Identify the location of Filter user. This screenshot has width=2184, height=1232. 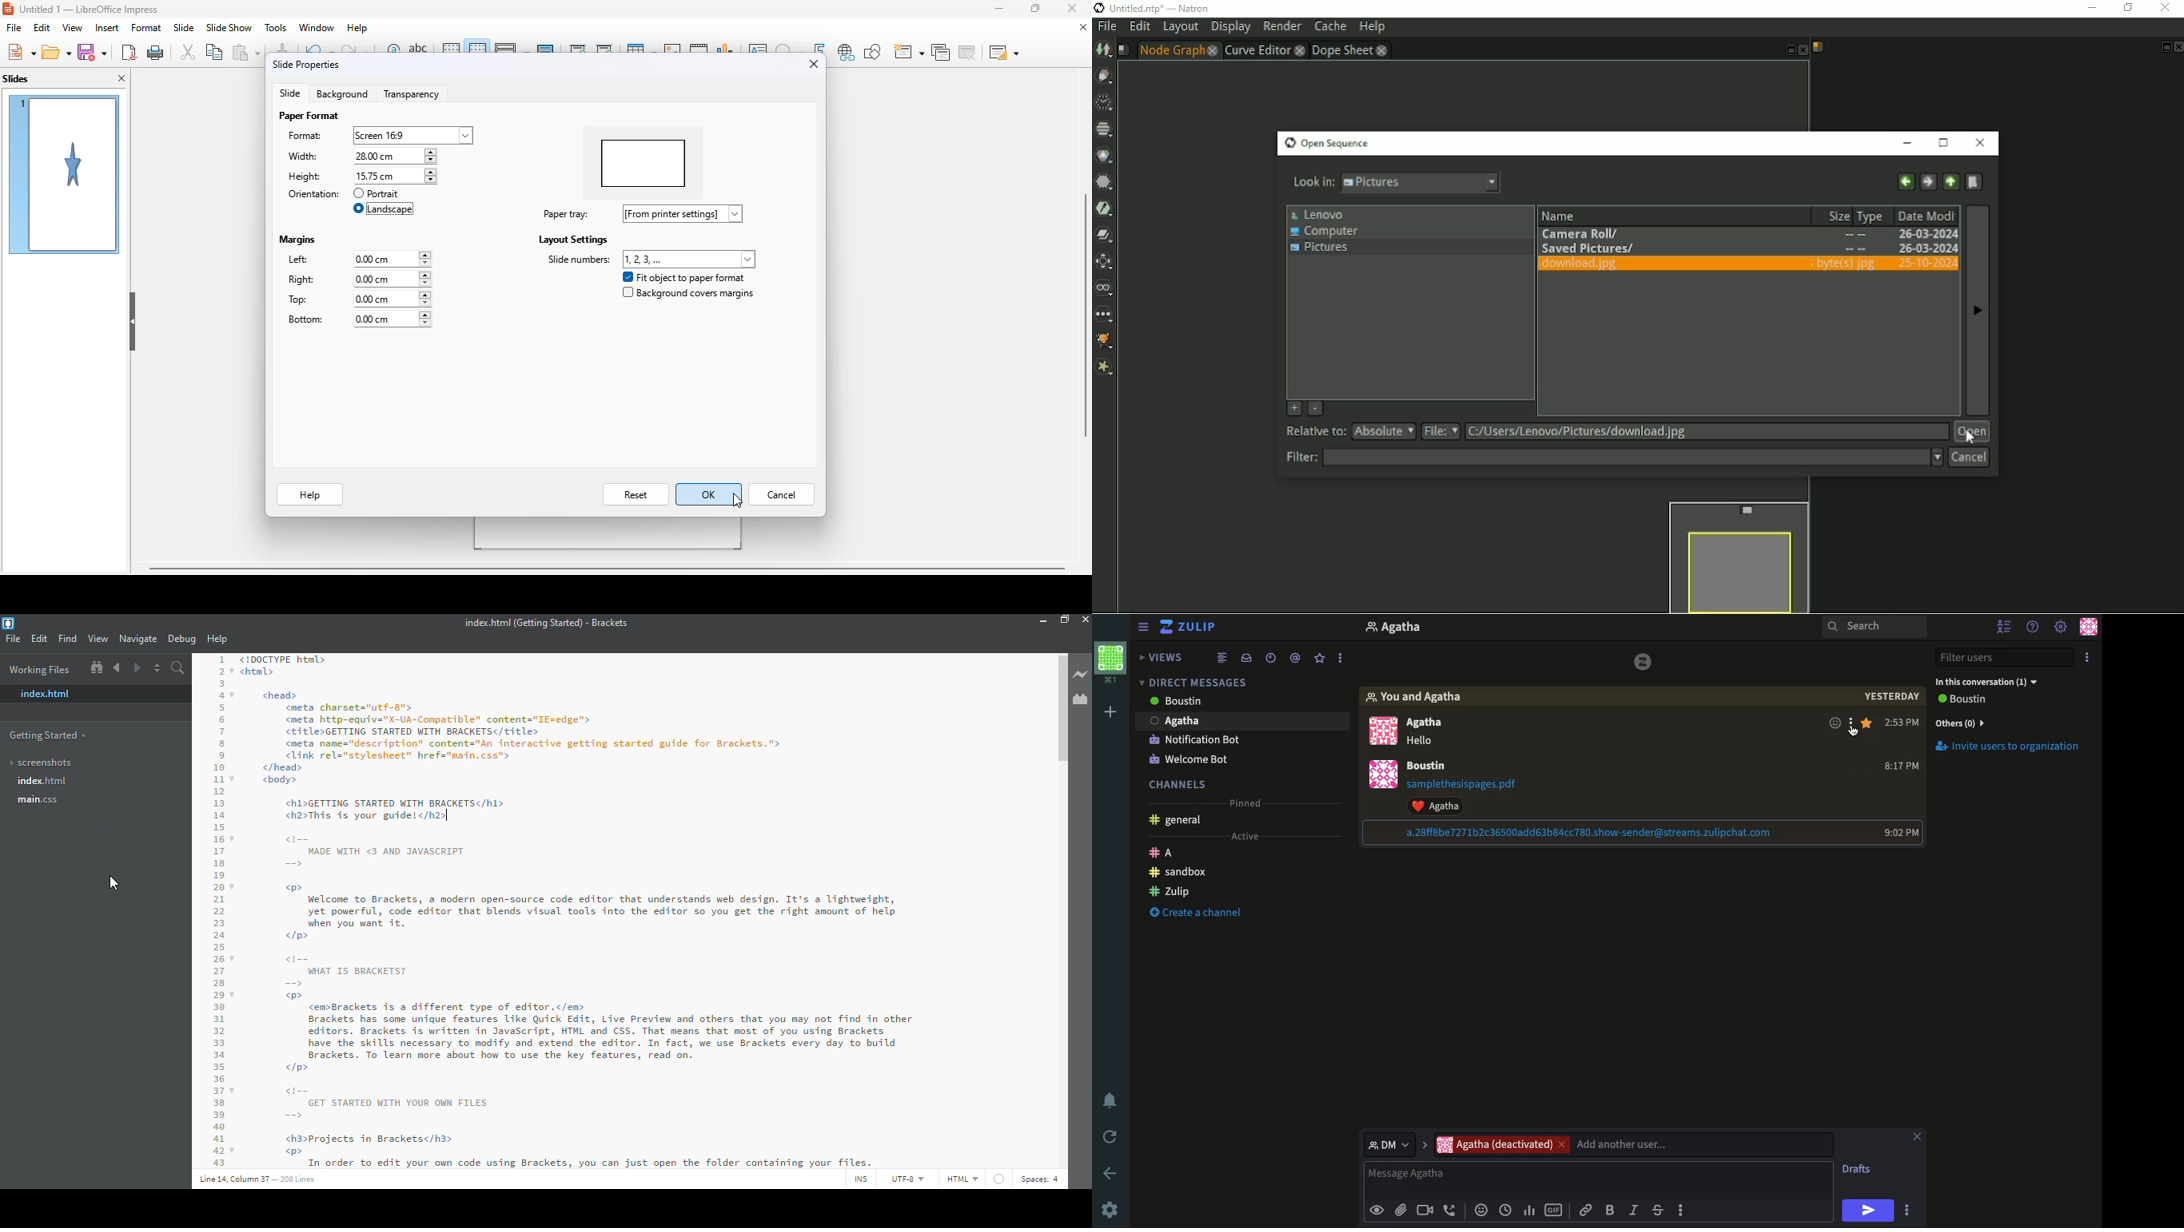
(2007, 658).